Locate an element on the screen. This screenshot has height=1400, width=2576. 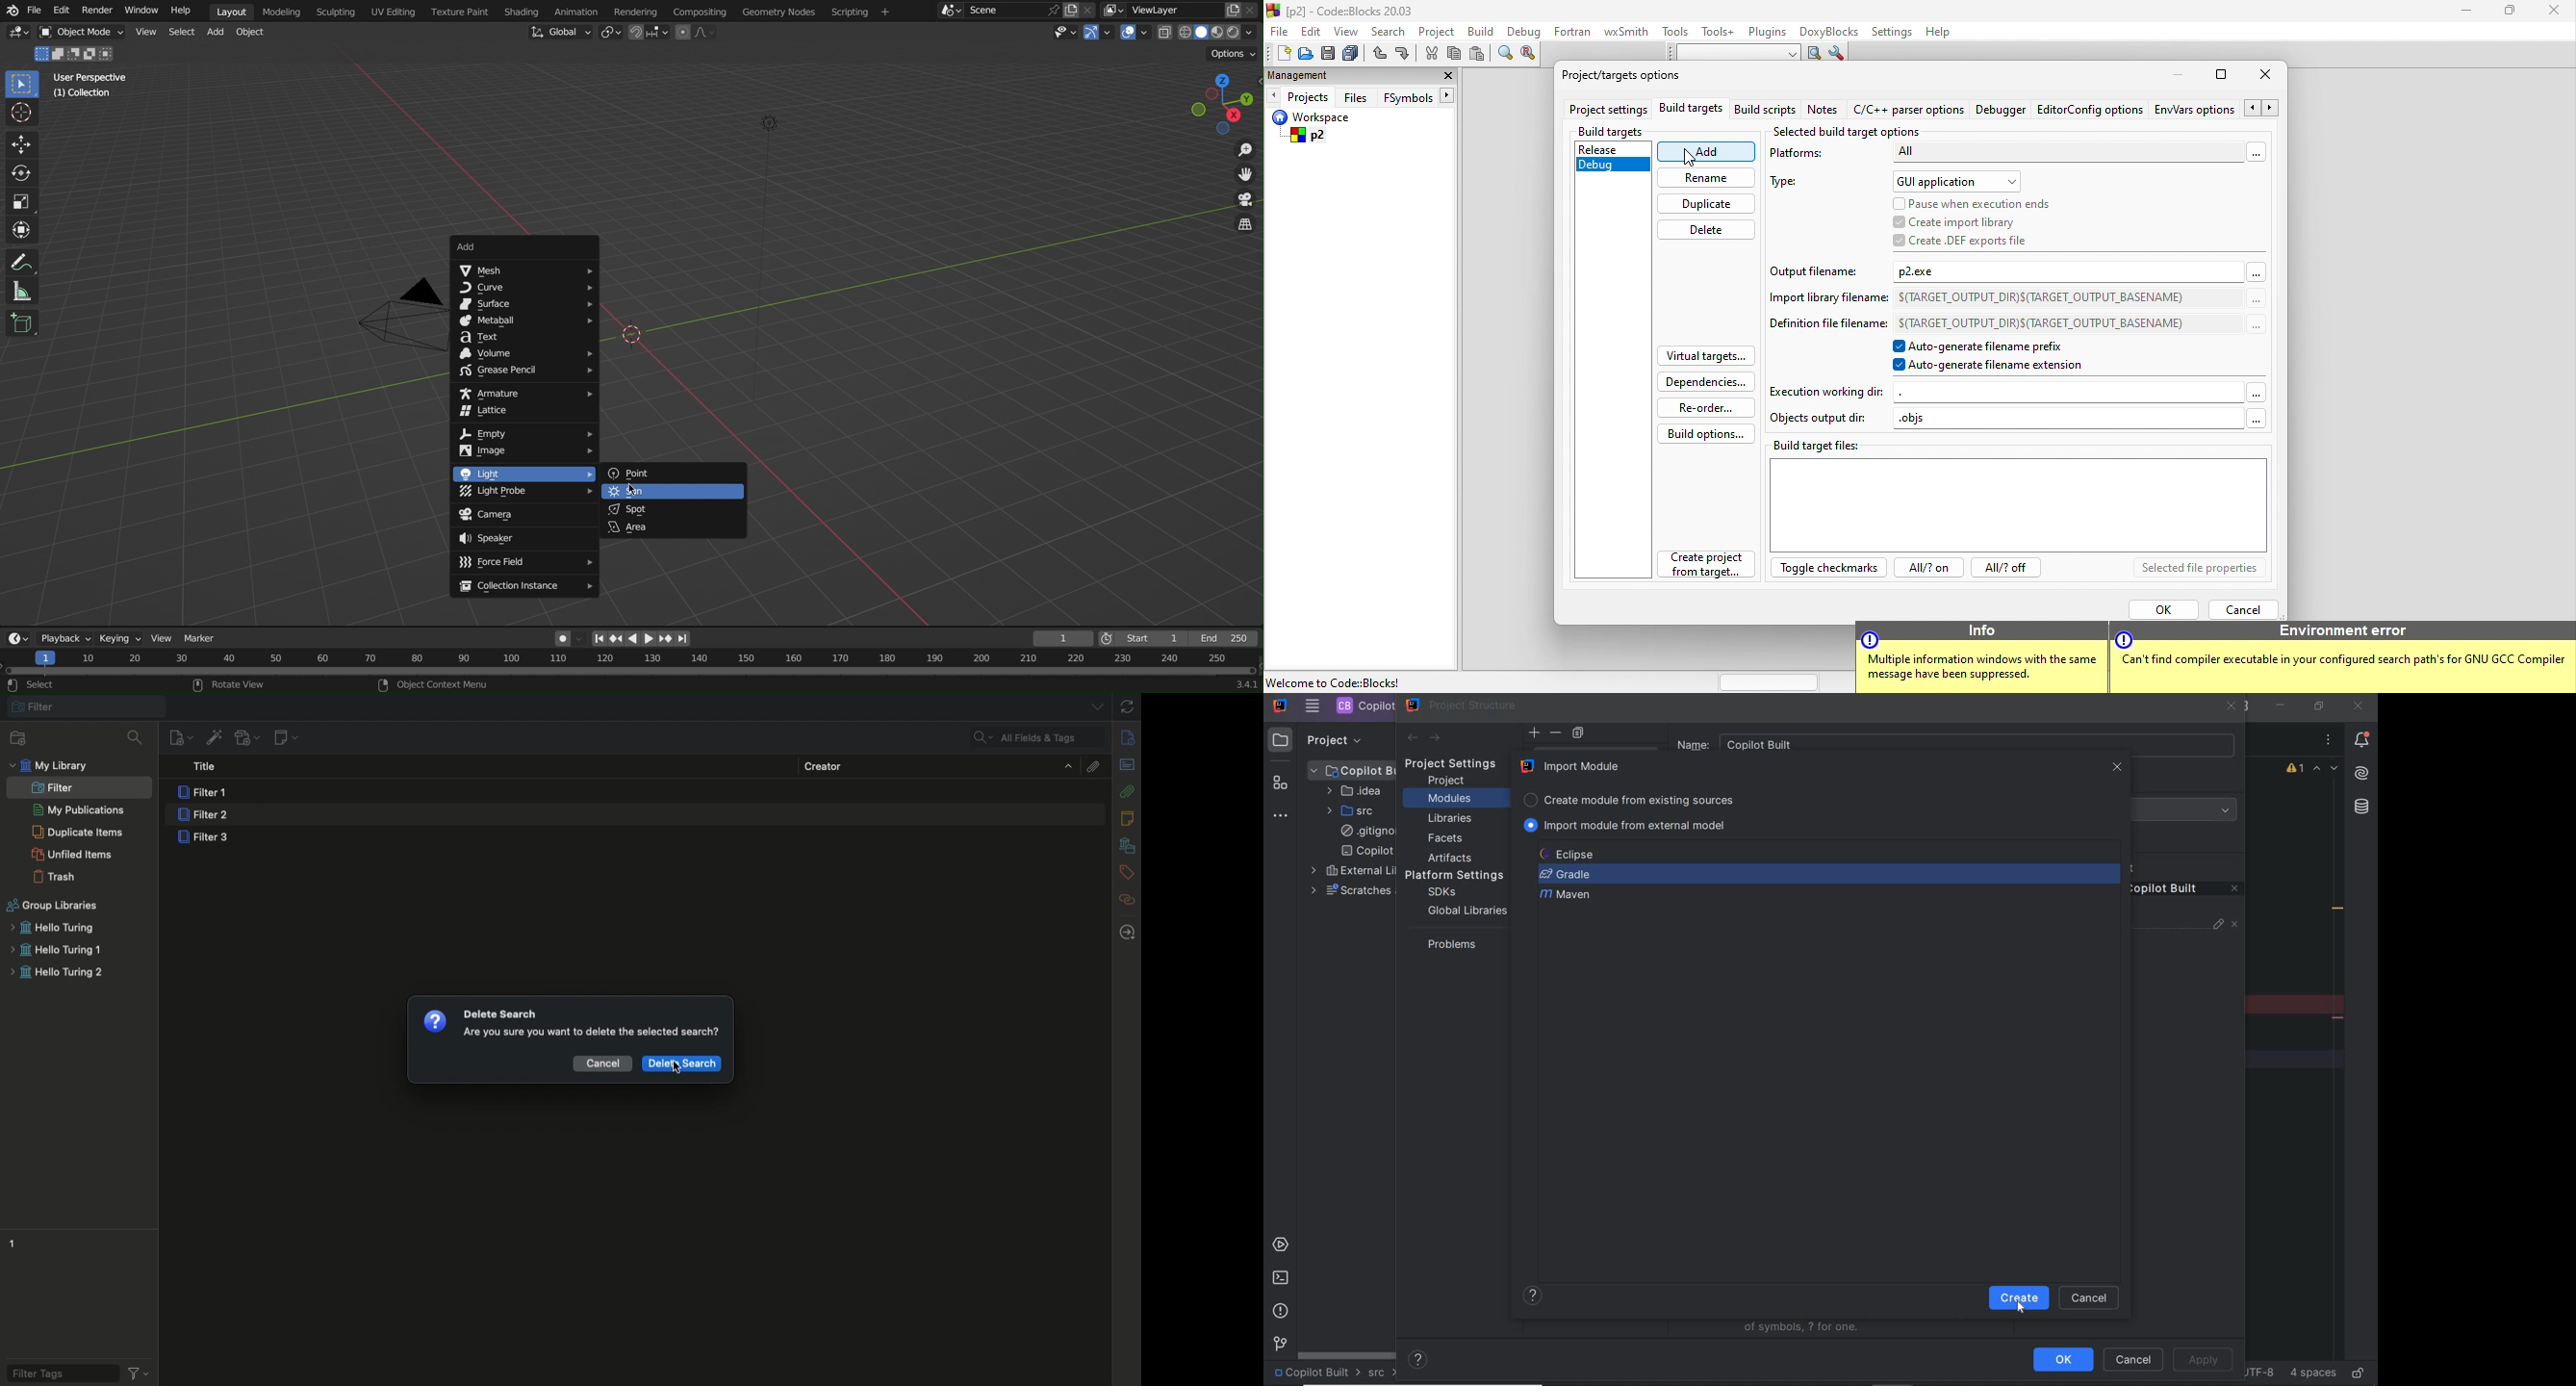
open is located at coordinates (1306, 54).